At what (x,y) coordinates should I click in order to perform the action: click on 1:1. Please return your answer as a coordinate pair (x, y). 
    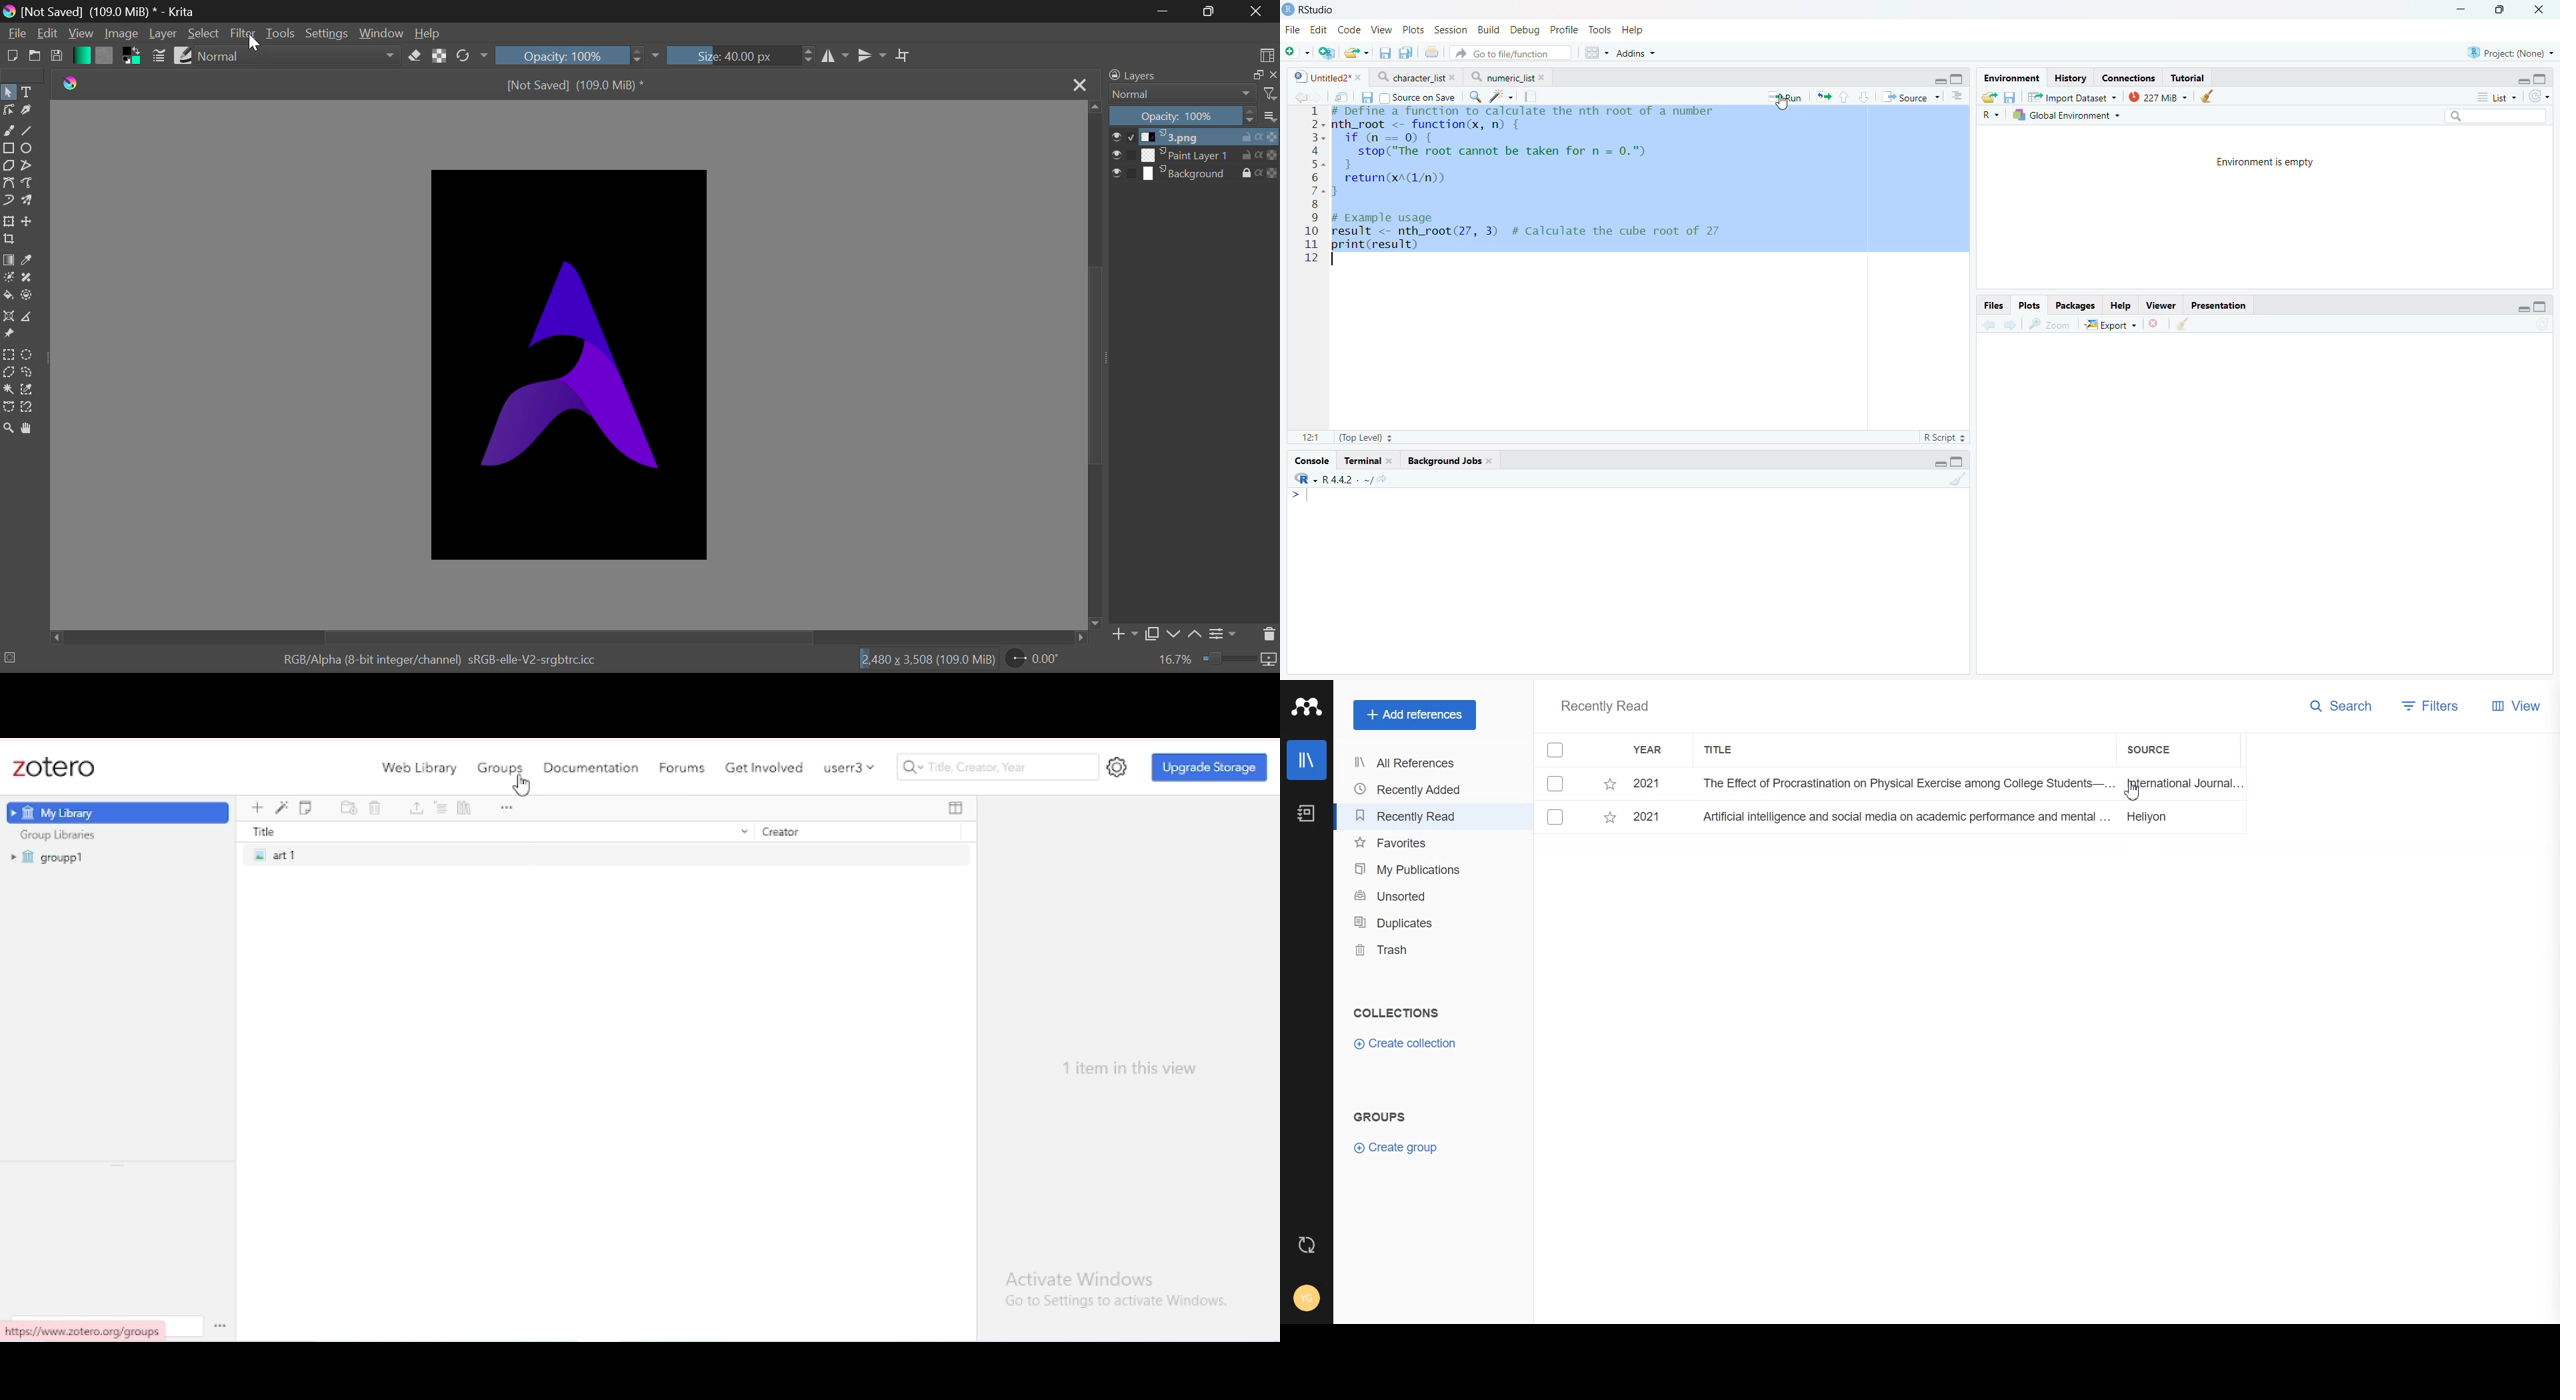
    Looking at the image, I should click on (1307, 436).